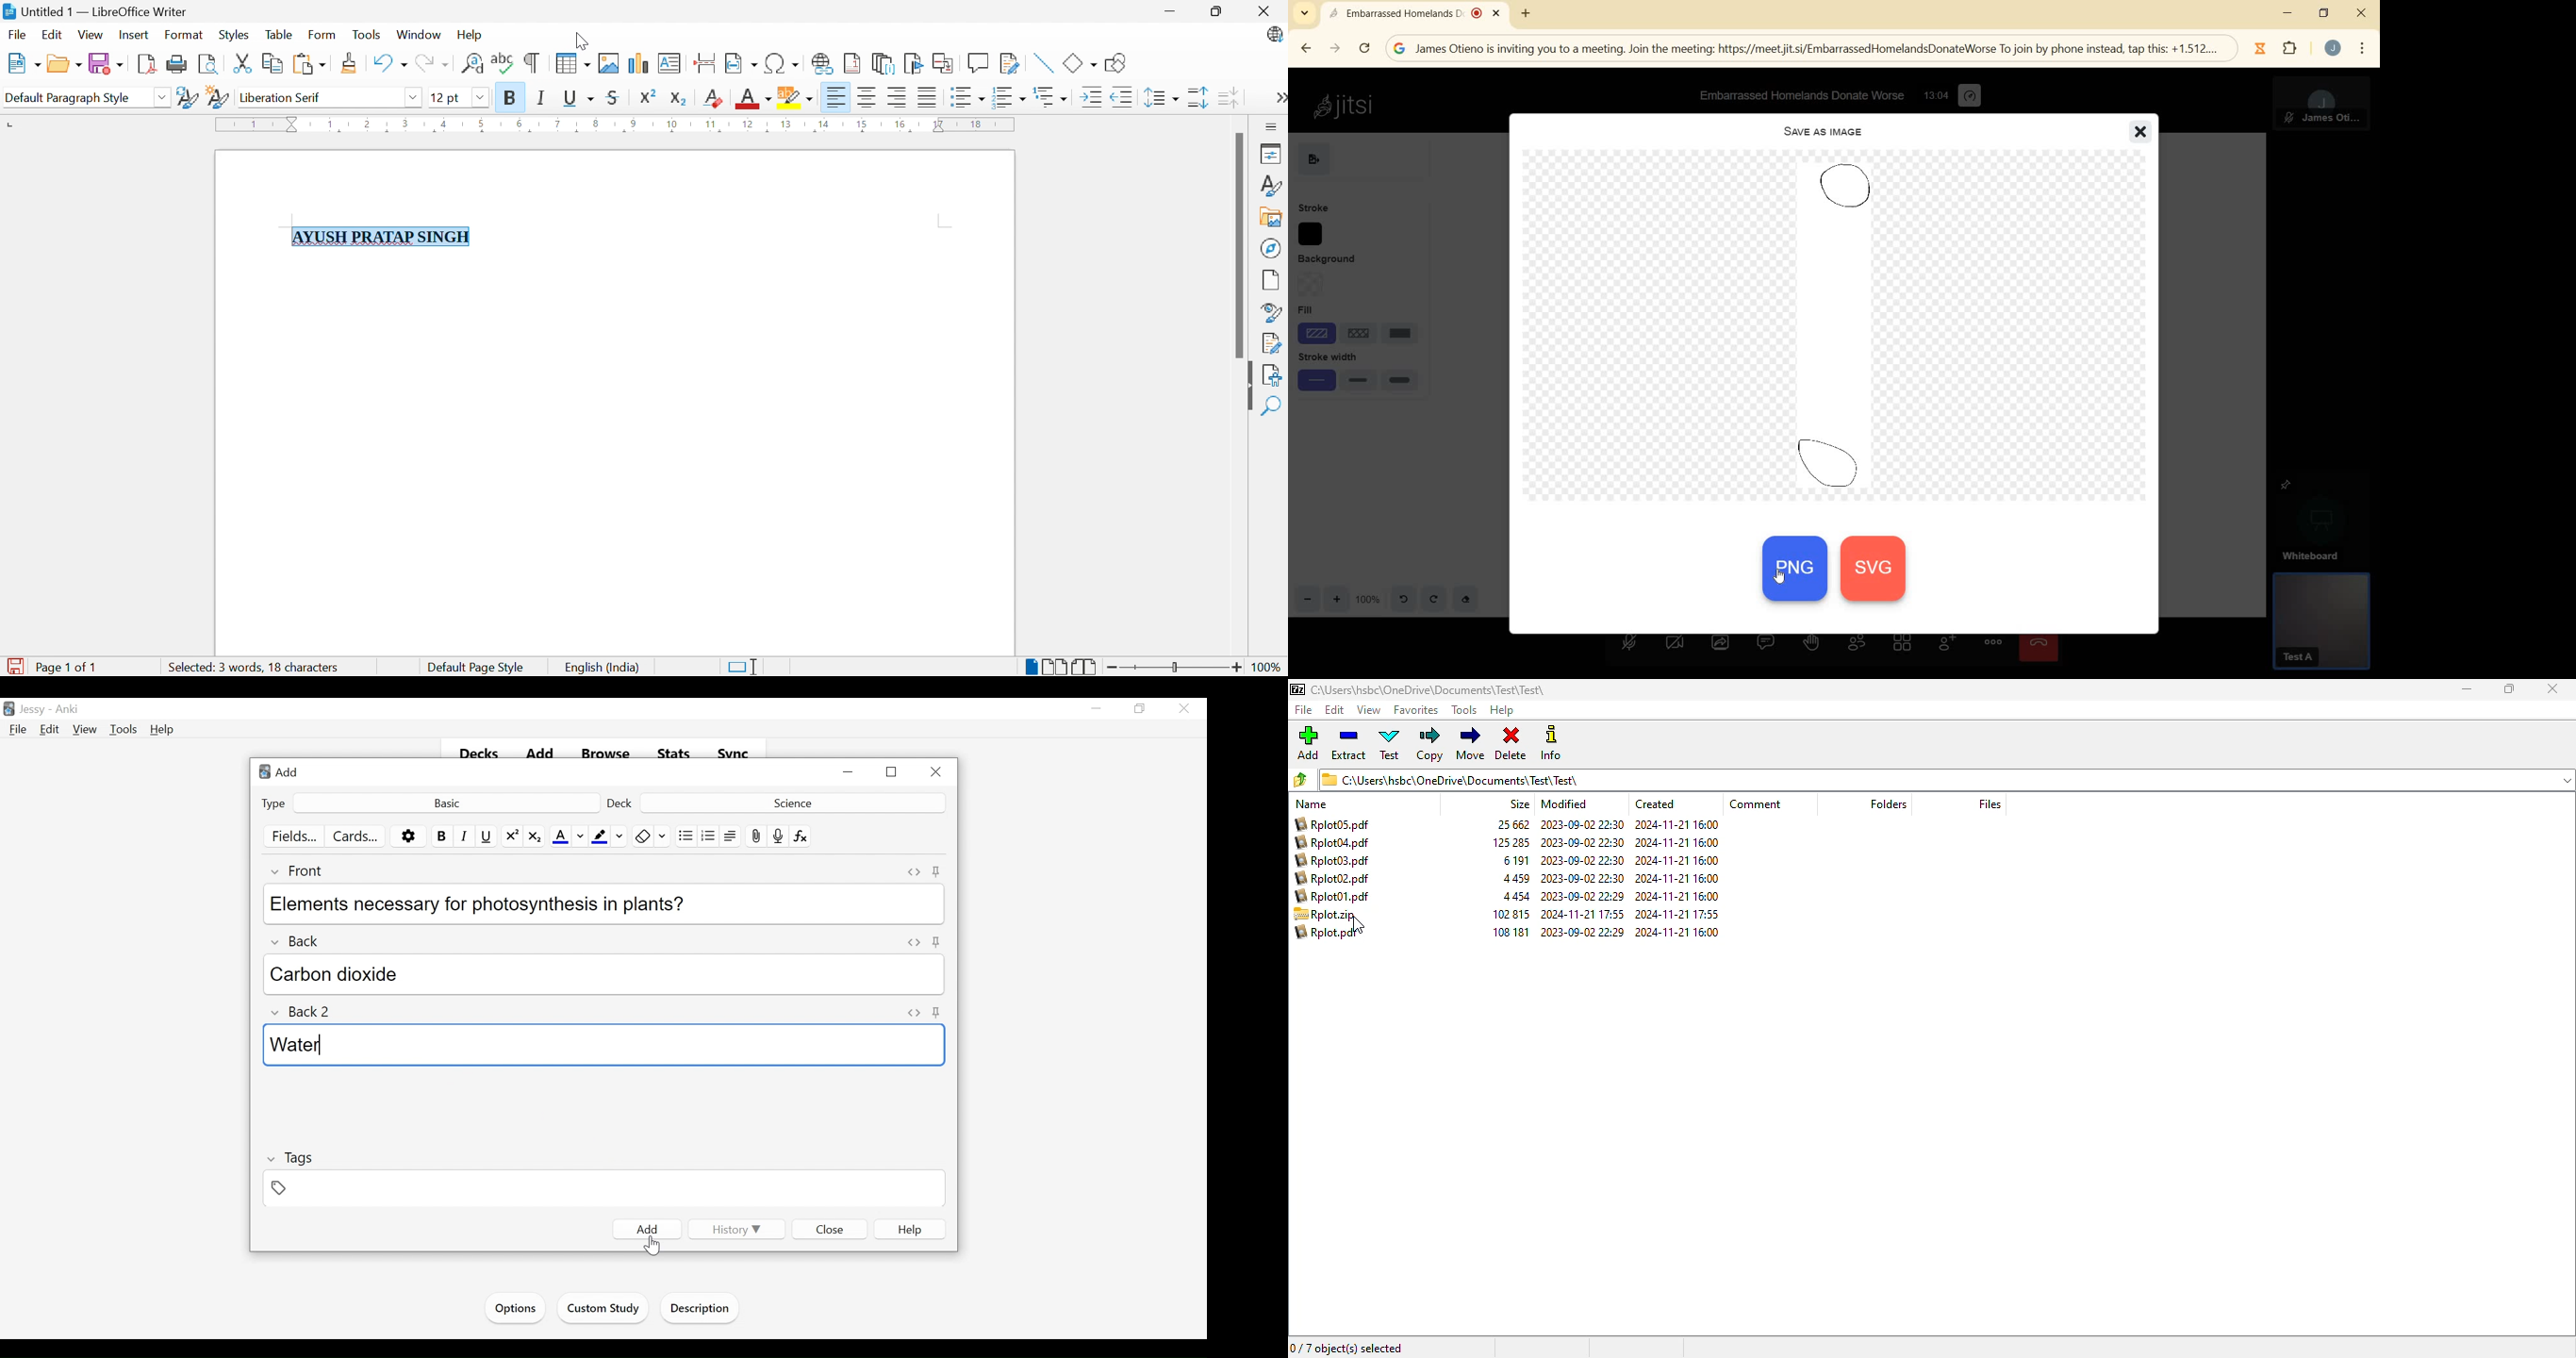 This screenshot has height=1372, width=2576. What do you see at coordinates (1511, 743) in the screenshot?
I see `delete` at bounding box center [1511, 743].